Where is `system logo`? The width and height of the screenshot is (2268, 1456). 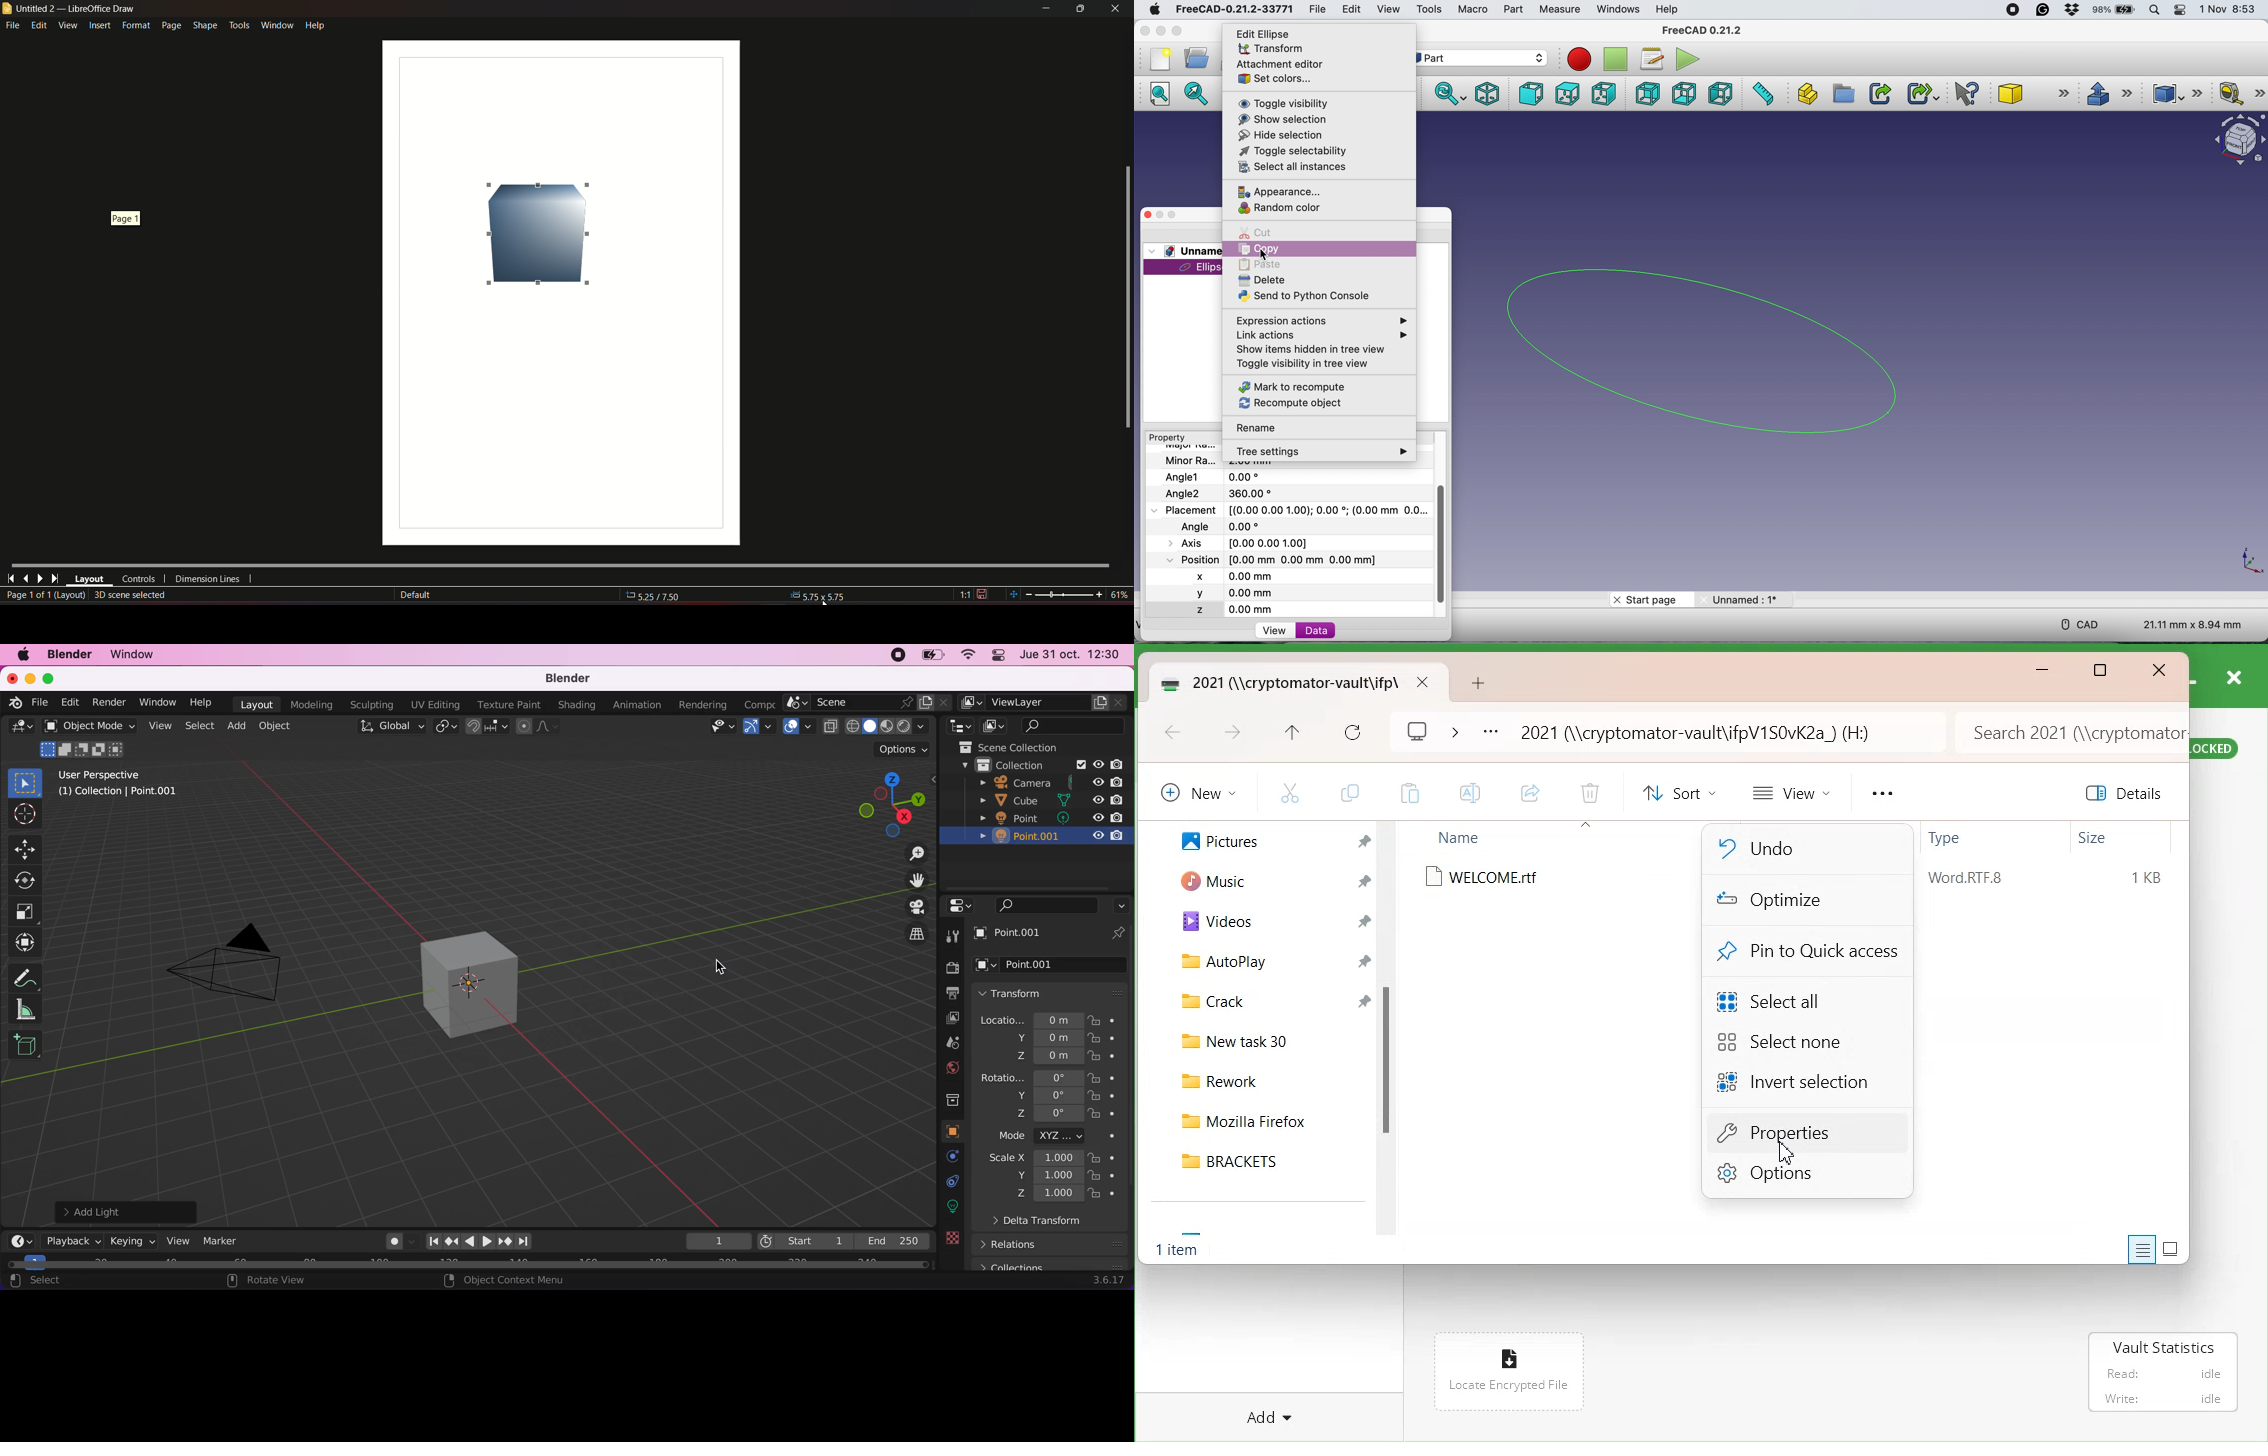 system logo is located at coordinates (1156, 10).